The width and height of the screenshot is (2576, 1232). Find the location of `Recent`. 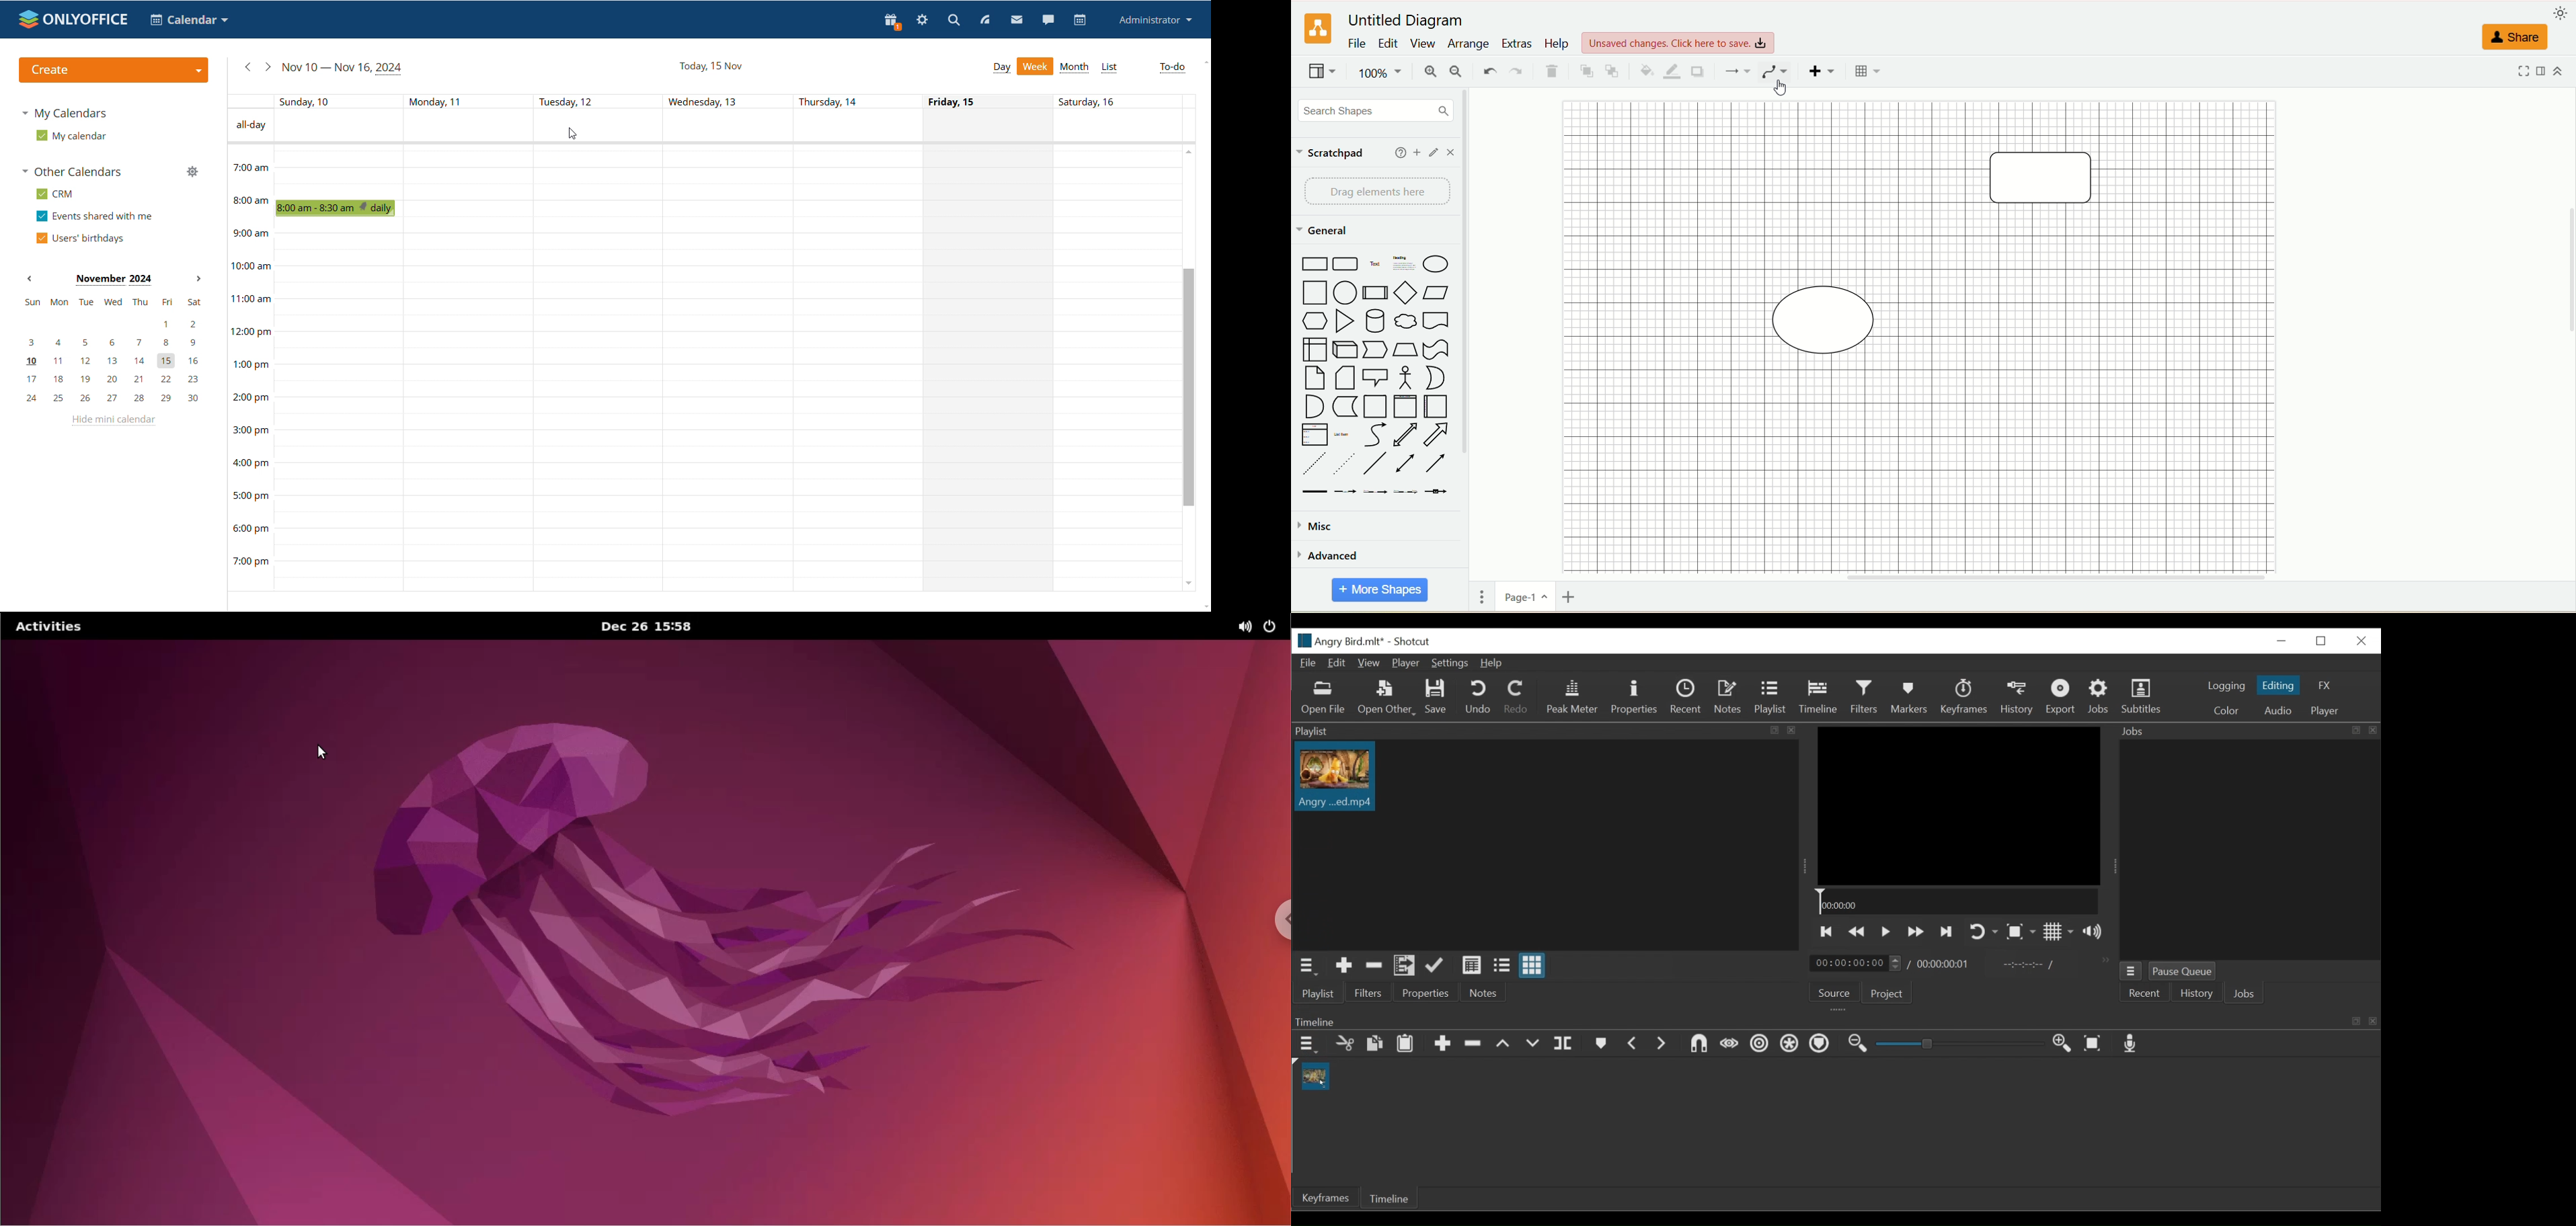

Recent is located at coordinates (2144, 993).